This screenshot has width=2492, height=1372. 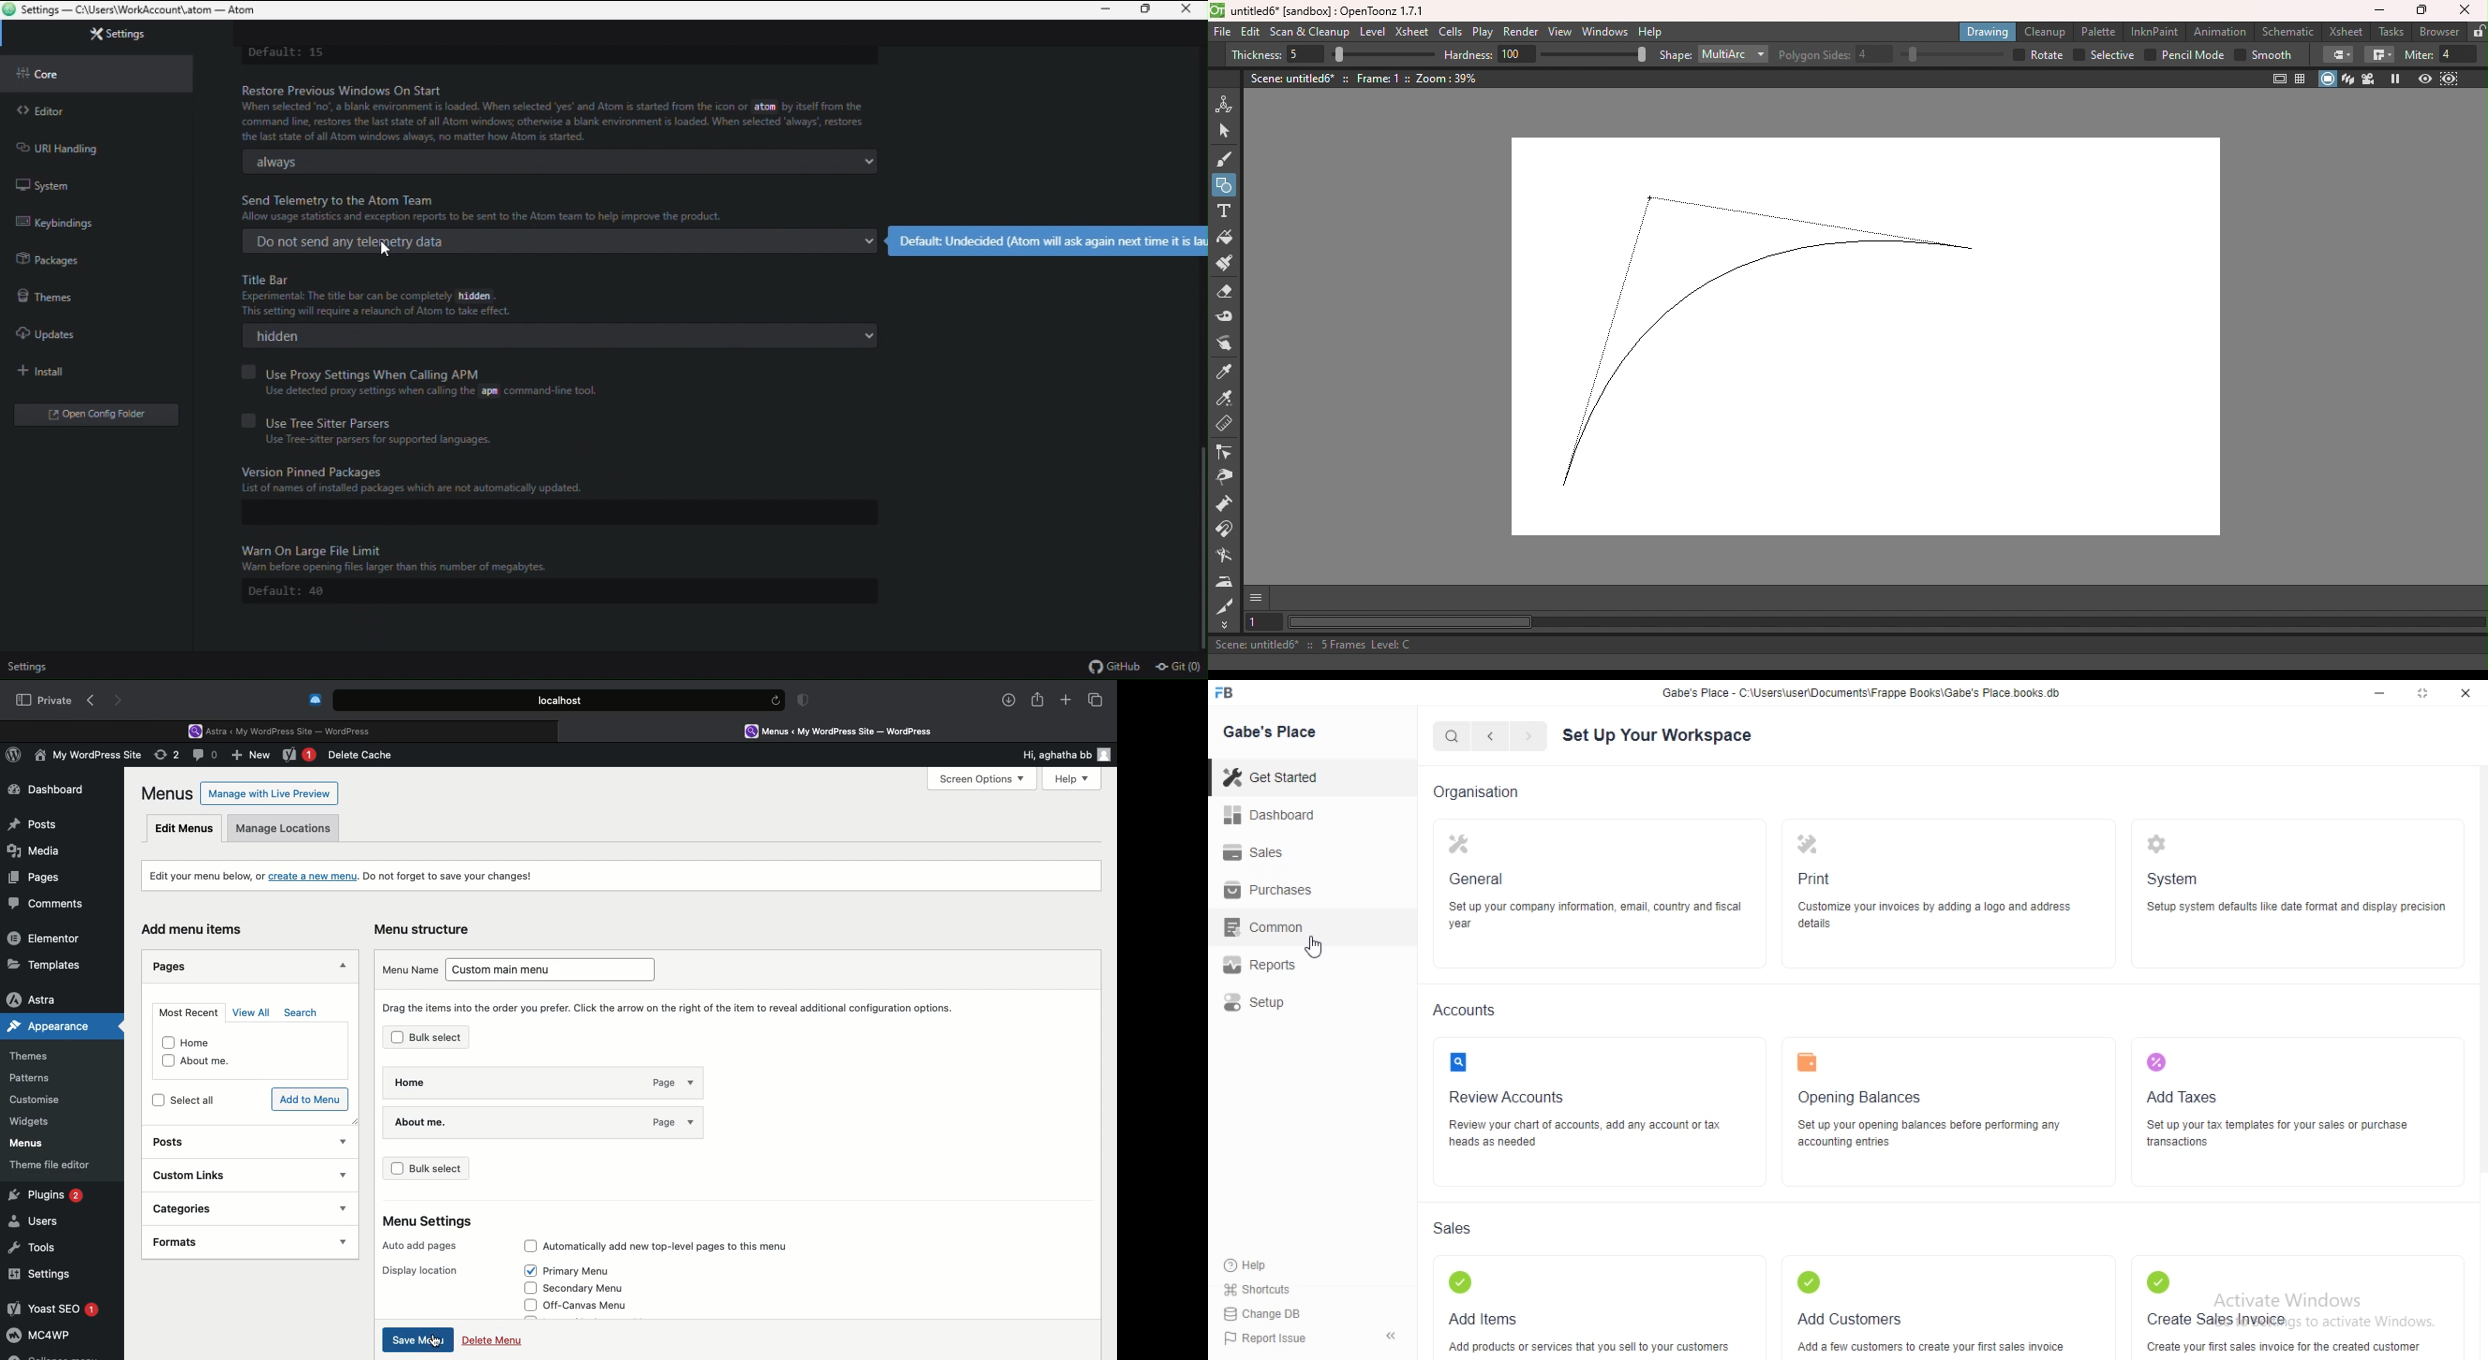 What do you see at coordinates (1226, 399) in the screenshot?
I see `RGB picker tool` at bounding box center [1226, 399].